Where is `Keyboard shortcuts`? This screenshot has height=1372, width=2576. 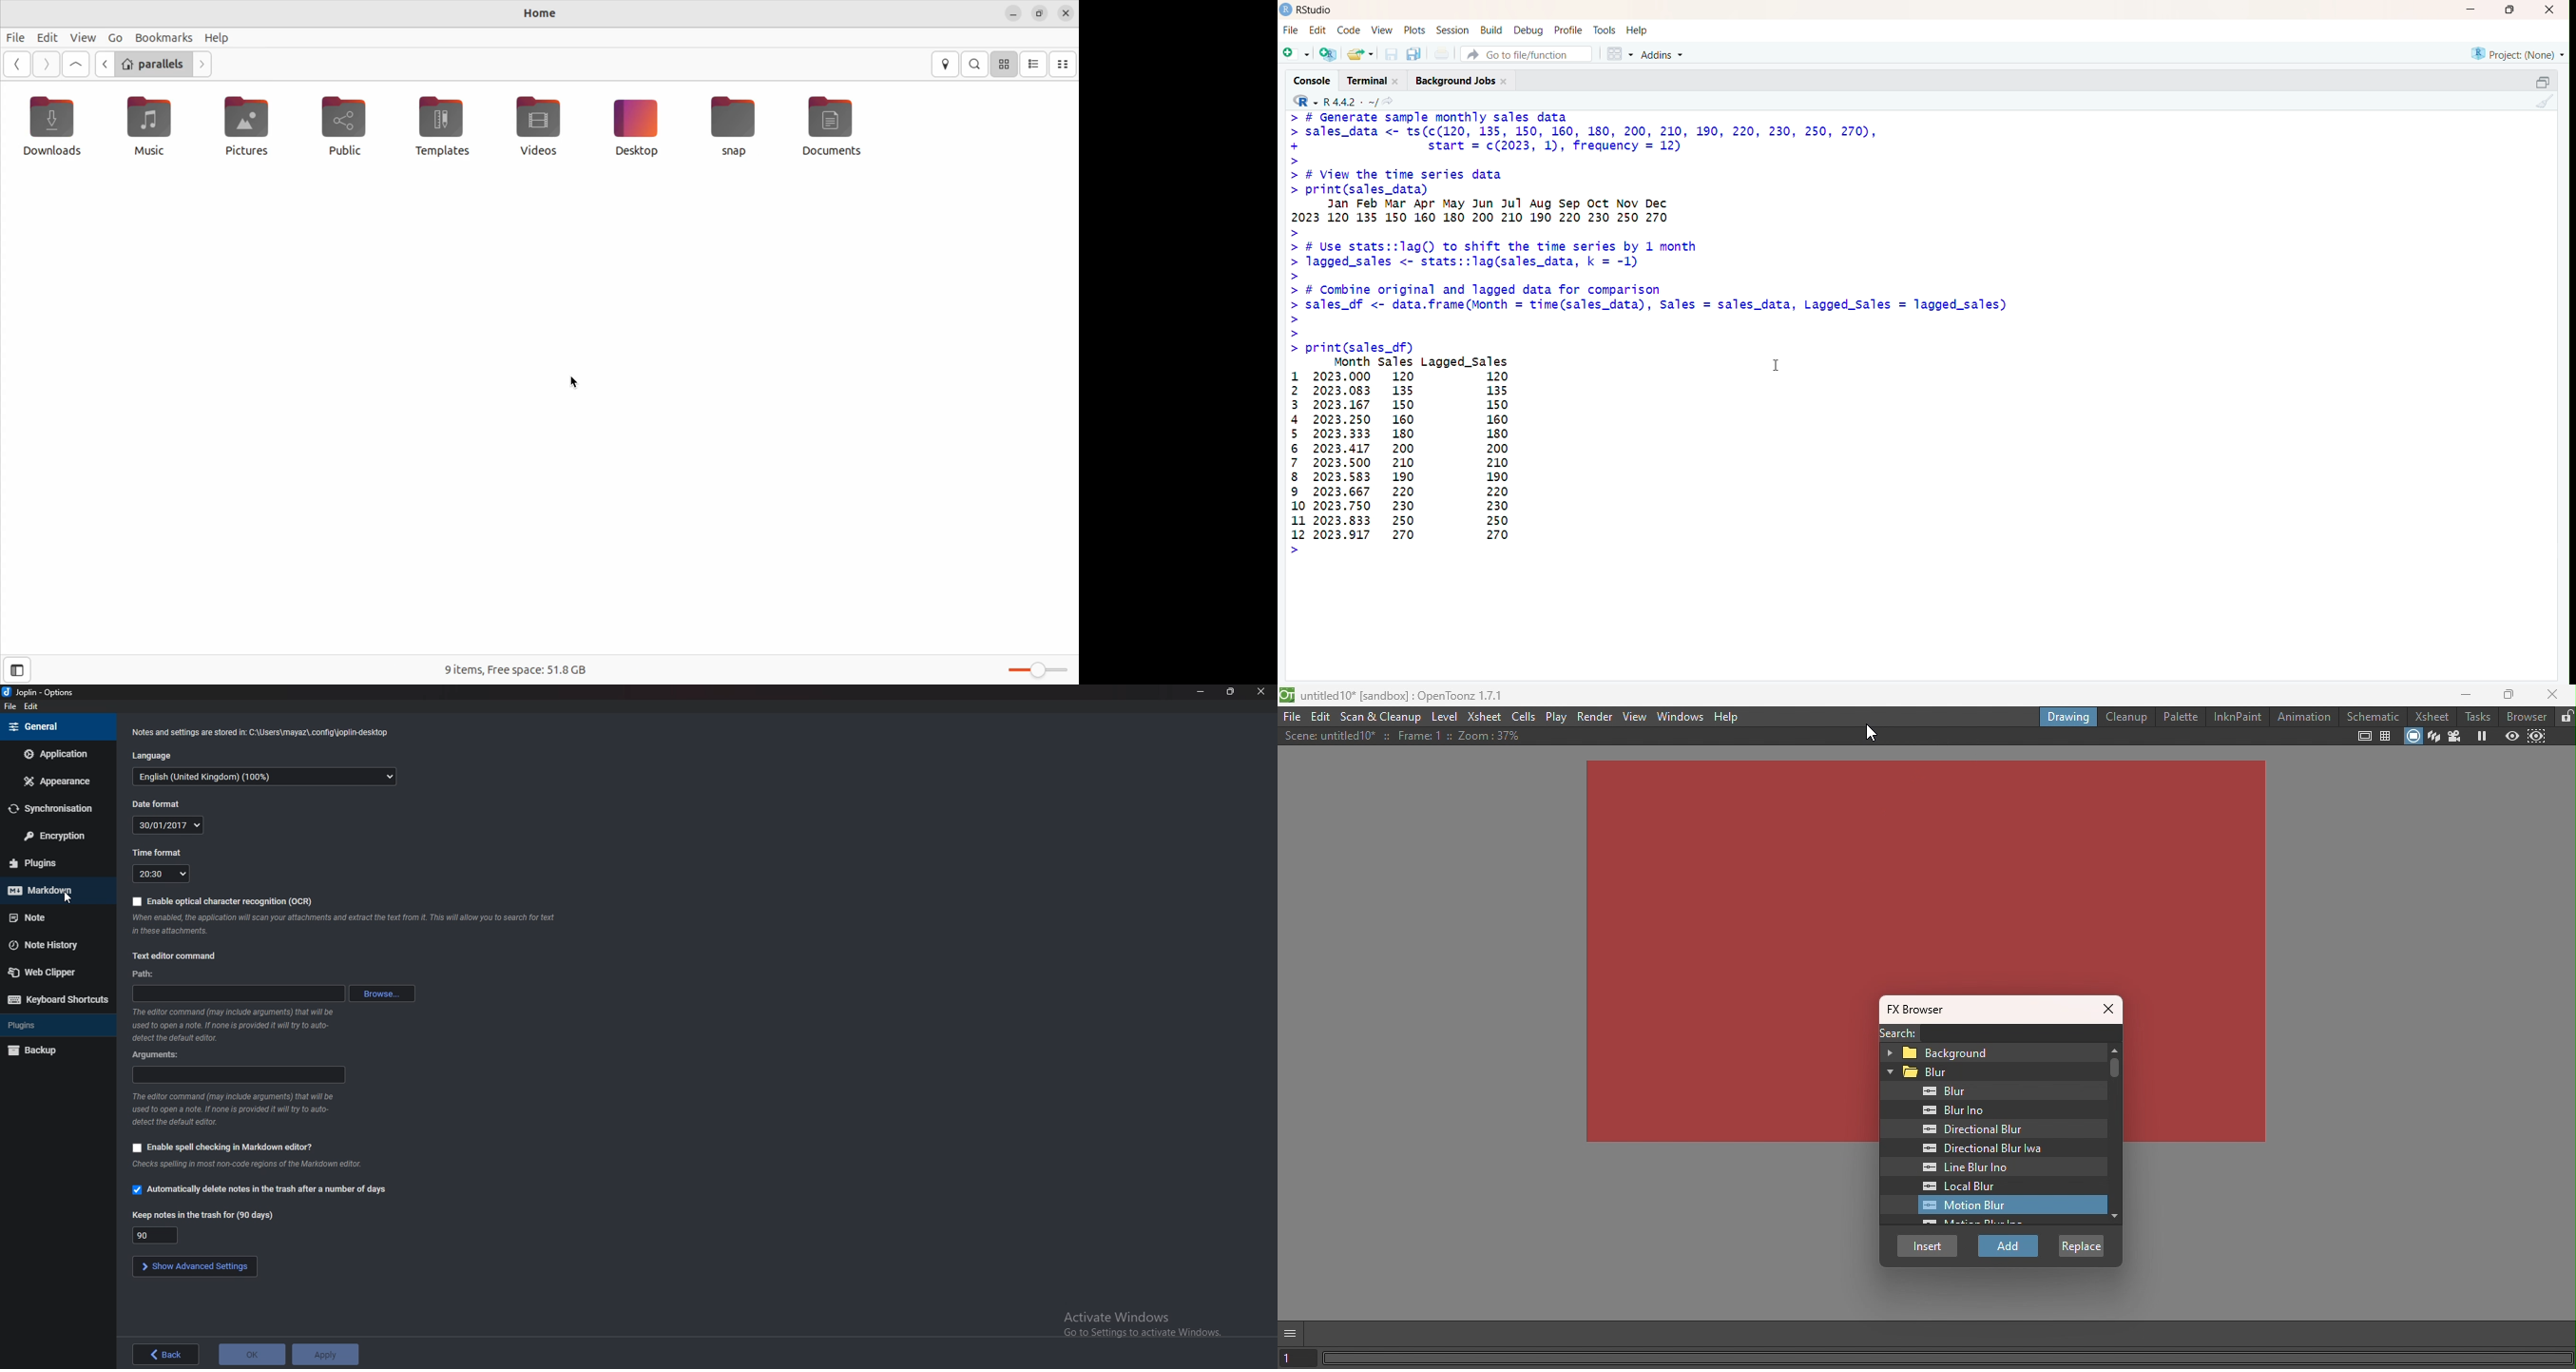 Keyboard shortcuts is located at coordinates (55, 999).